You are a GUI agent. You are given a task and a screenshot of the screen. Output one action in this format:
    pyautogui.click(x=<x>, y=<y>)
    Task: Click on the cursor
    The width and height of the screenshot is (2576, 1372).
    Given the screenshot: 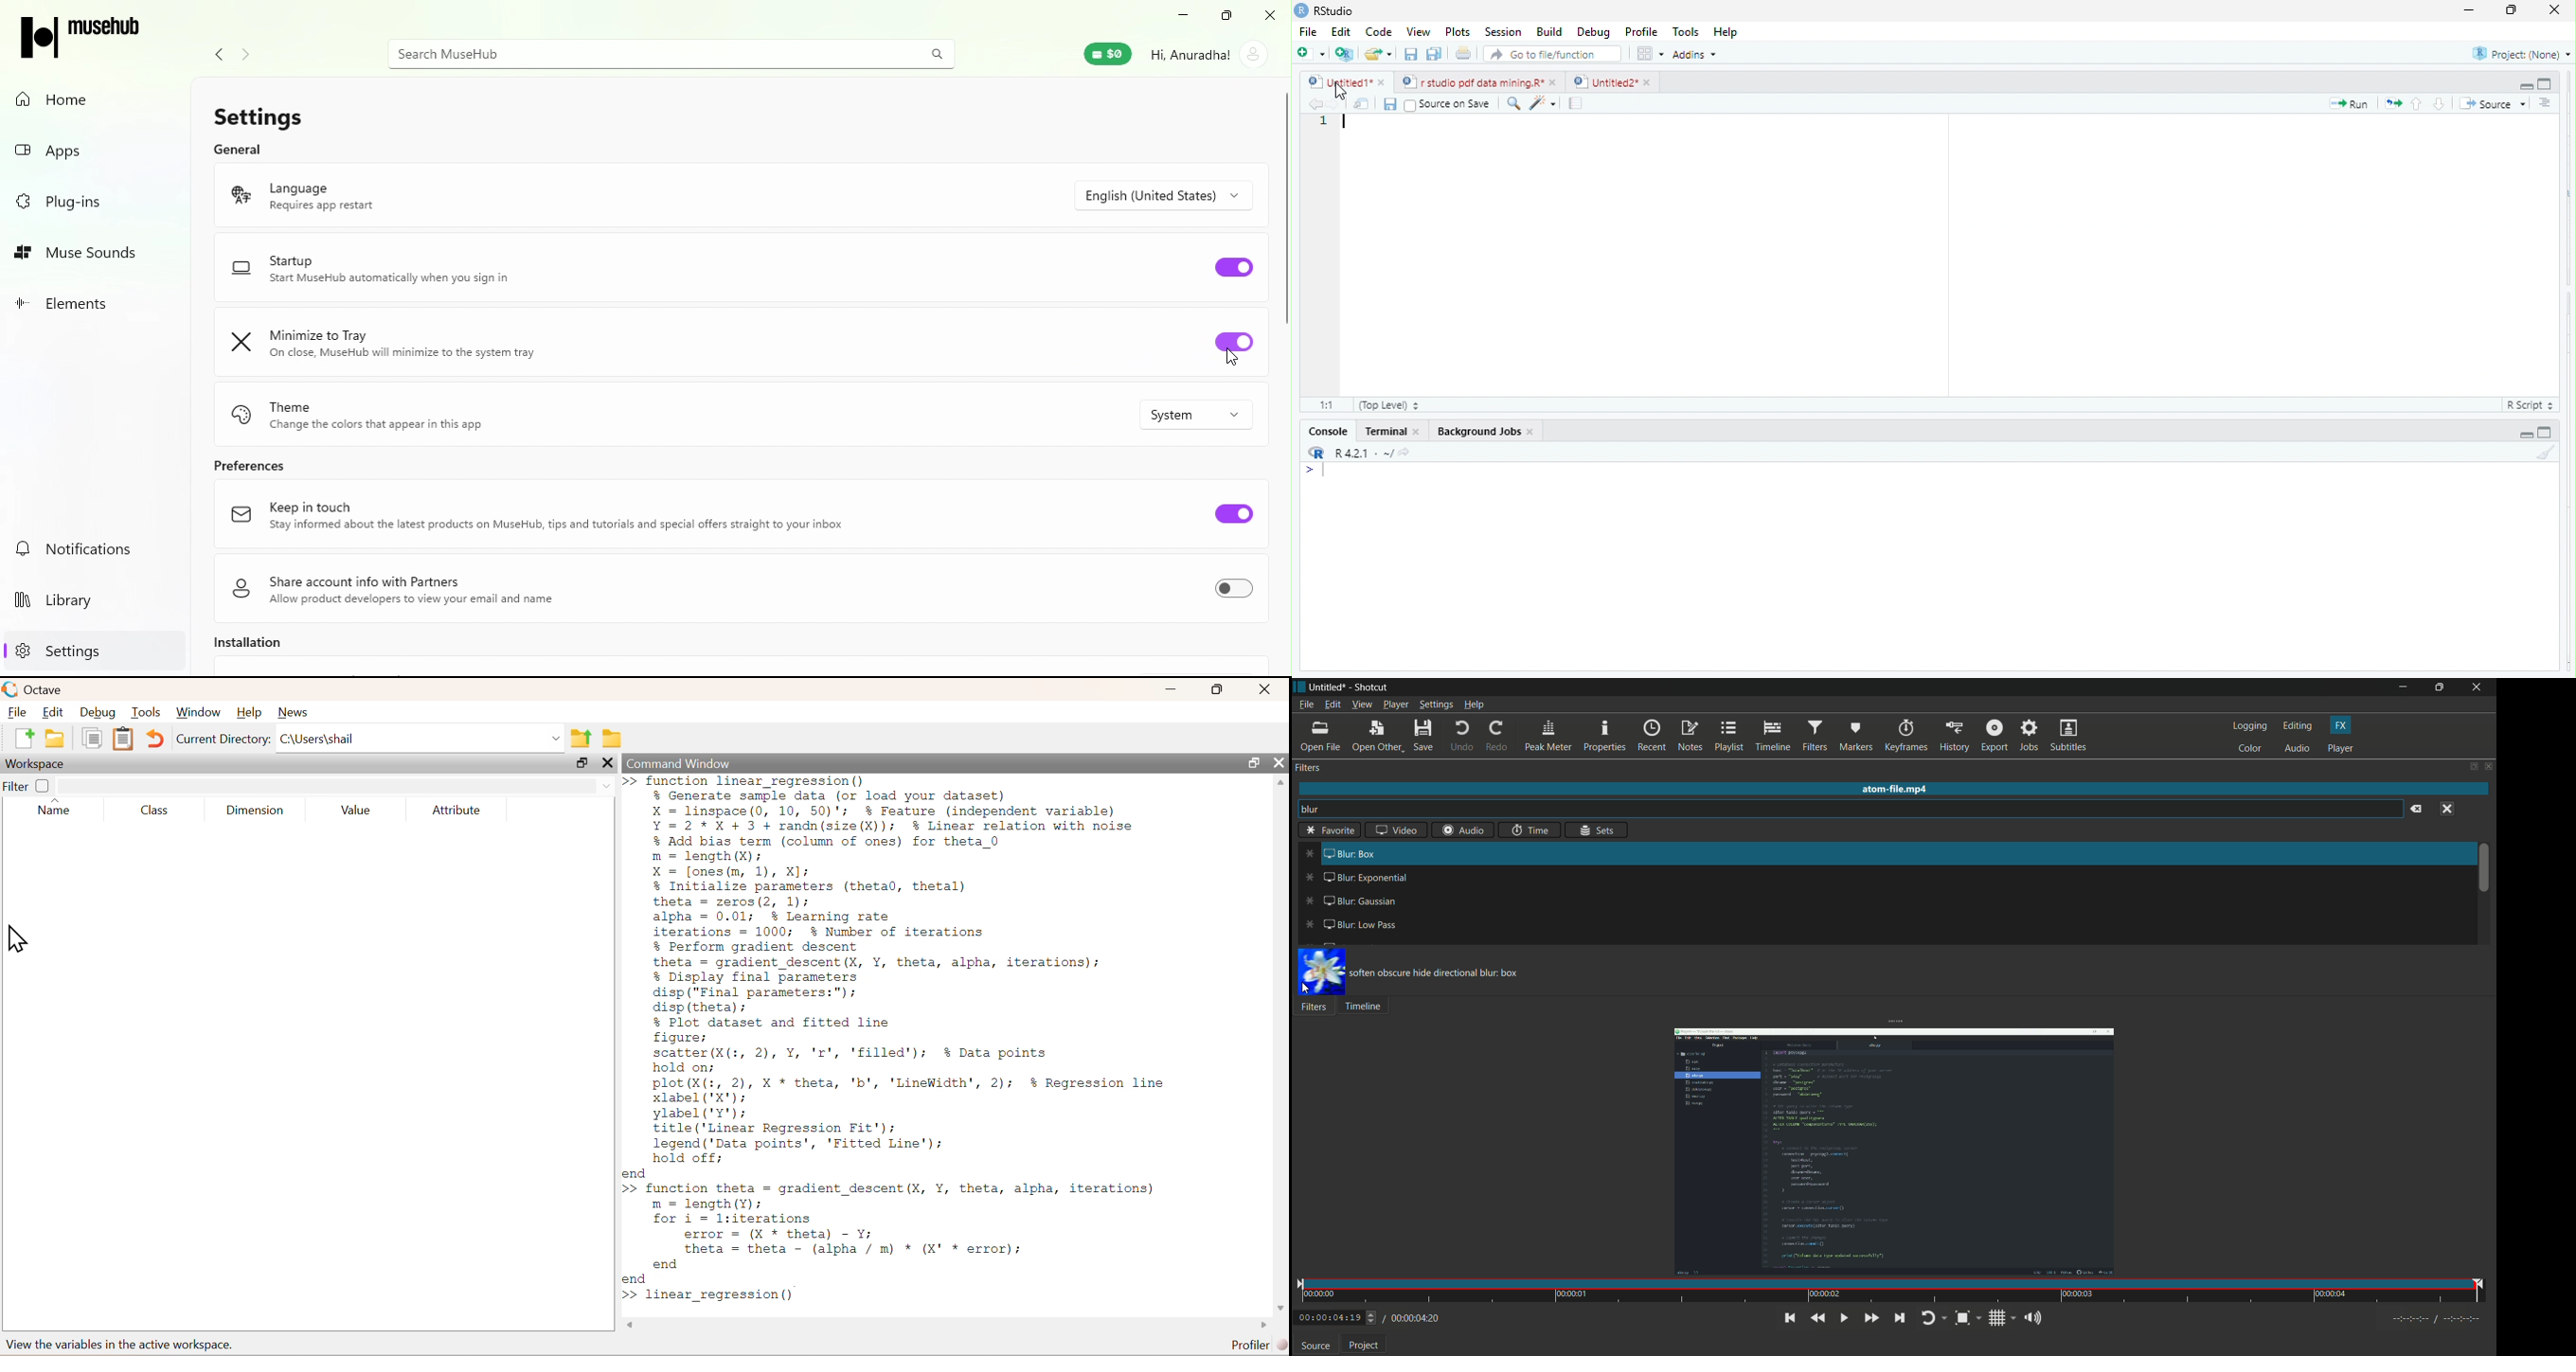 What is the action you would take?
    pyautogui.click(x=1306, y=989)
    